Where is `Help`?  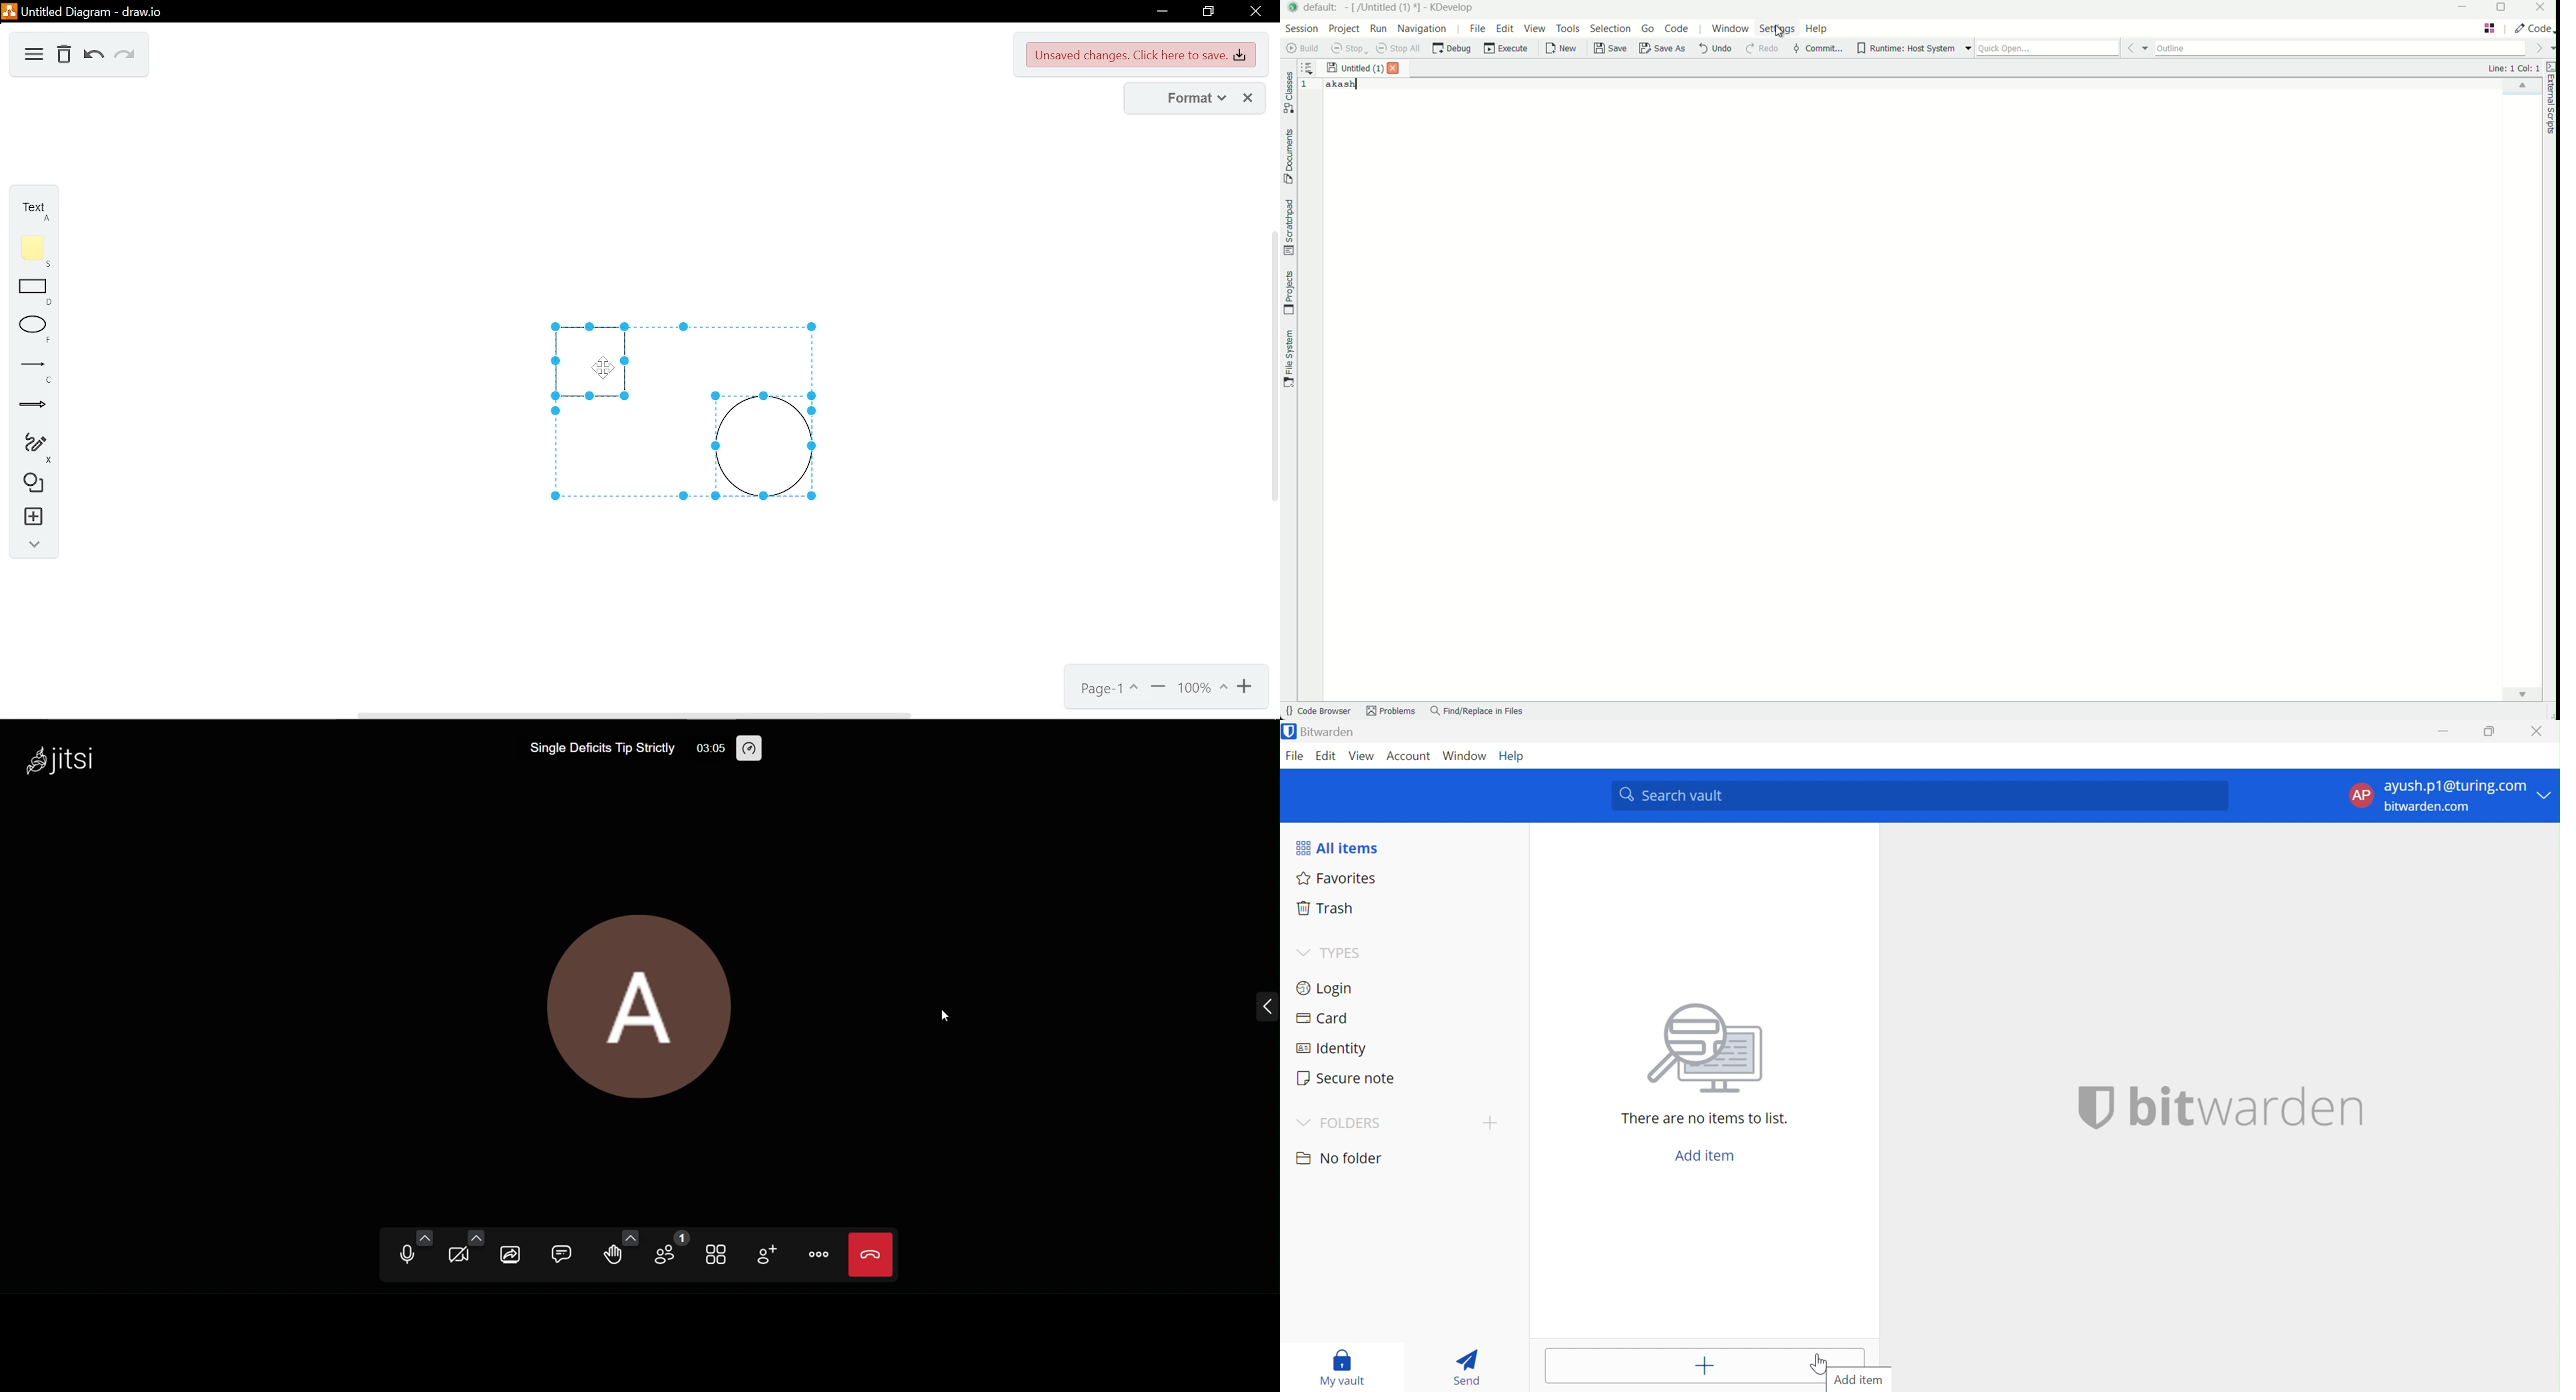
Help is located at coordinates (1516, 756).